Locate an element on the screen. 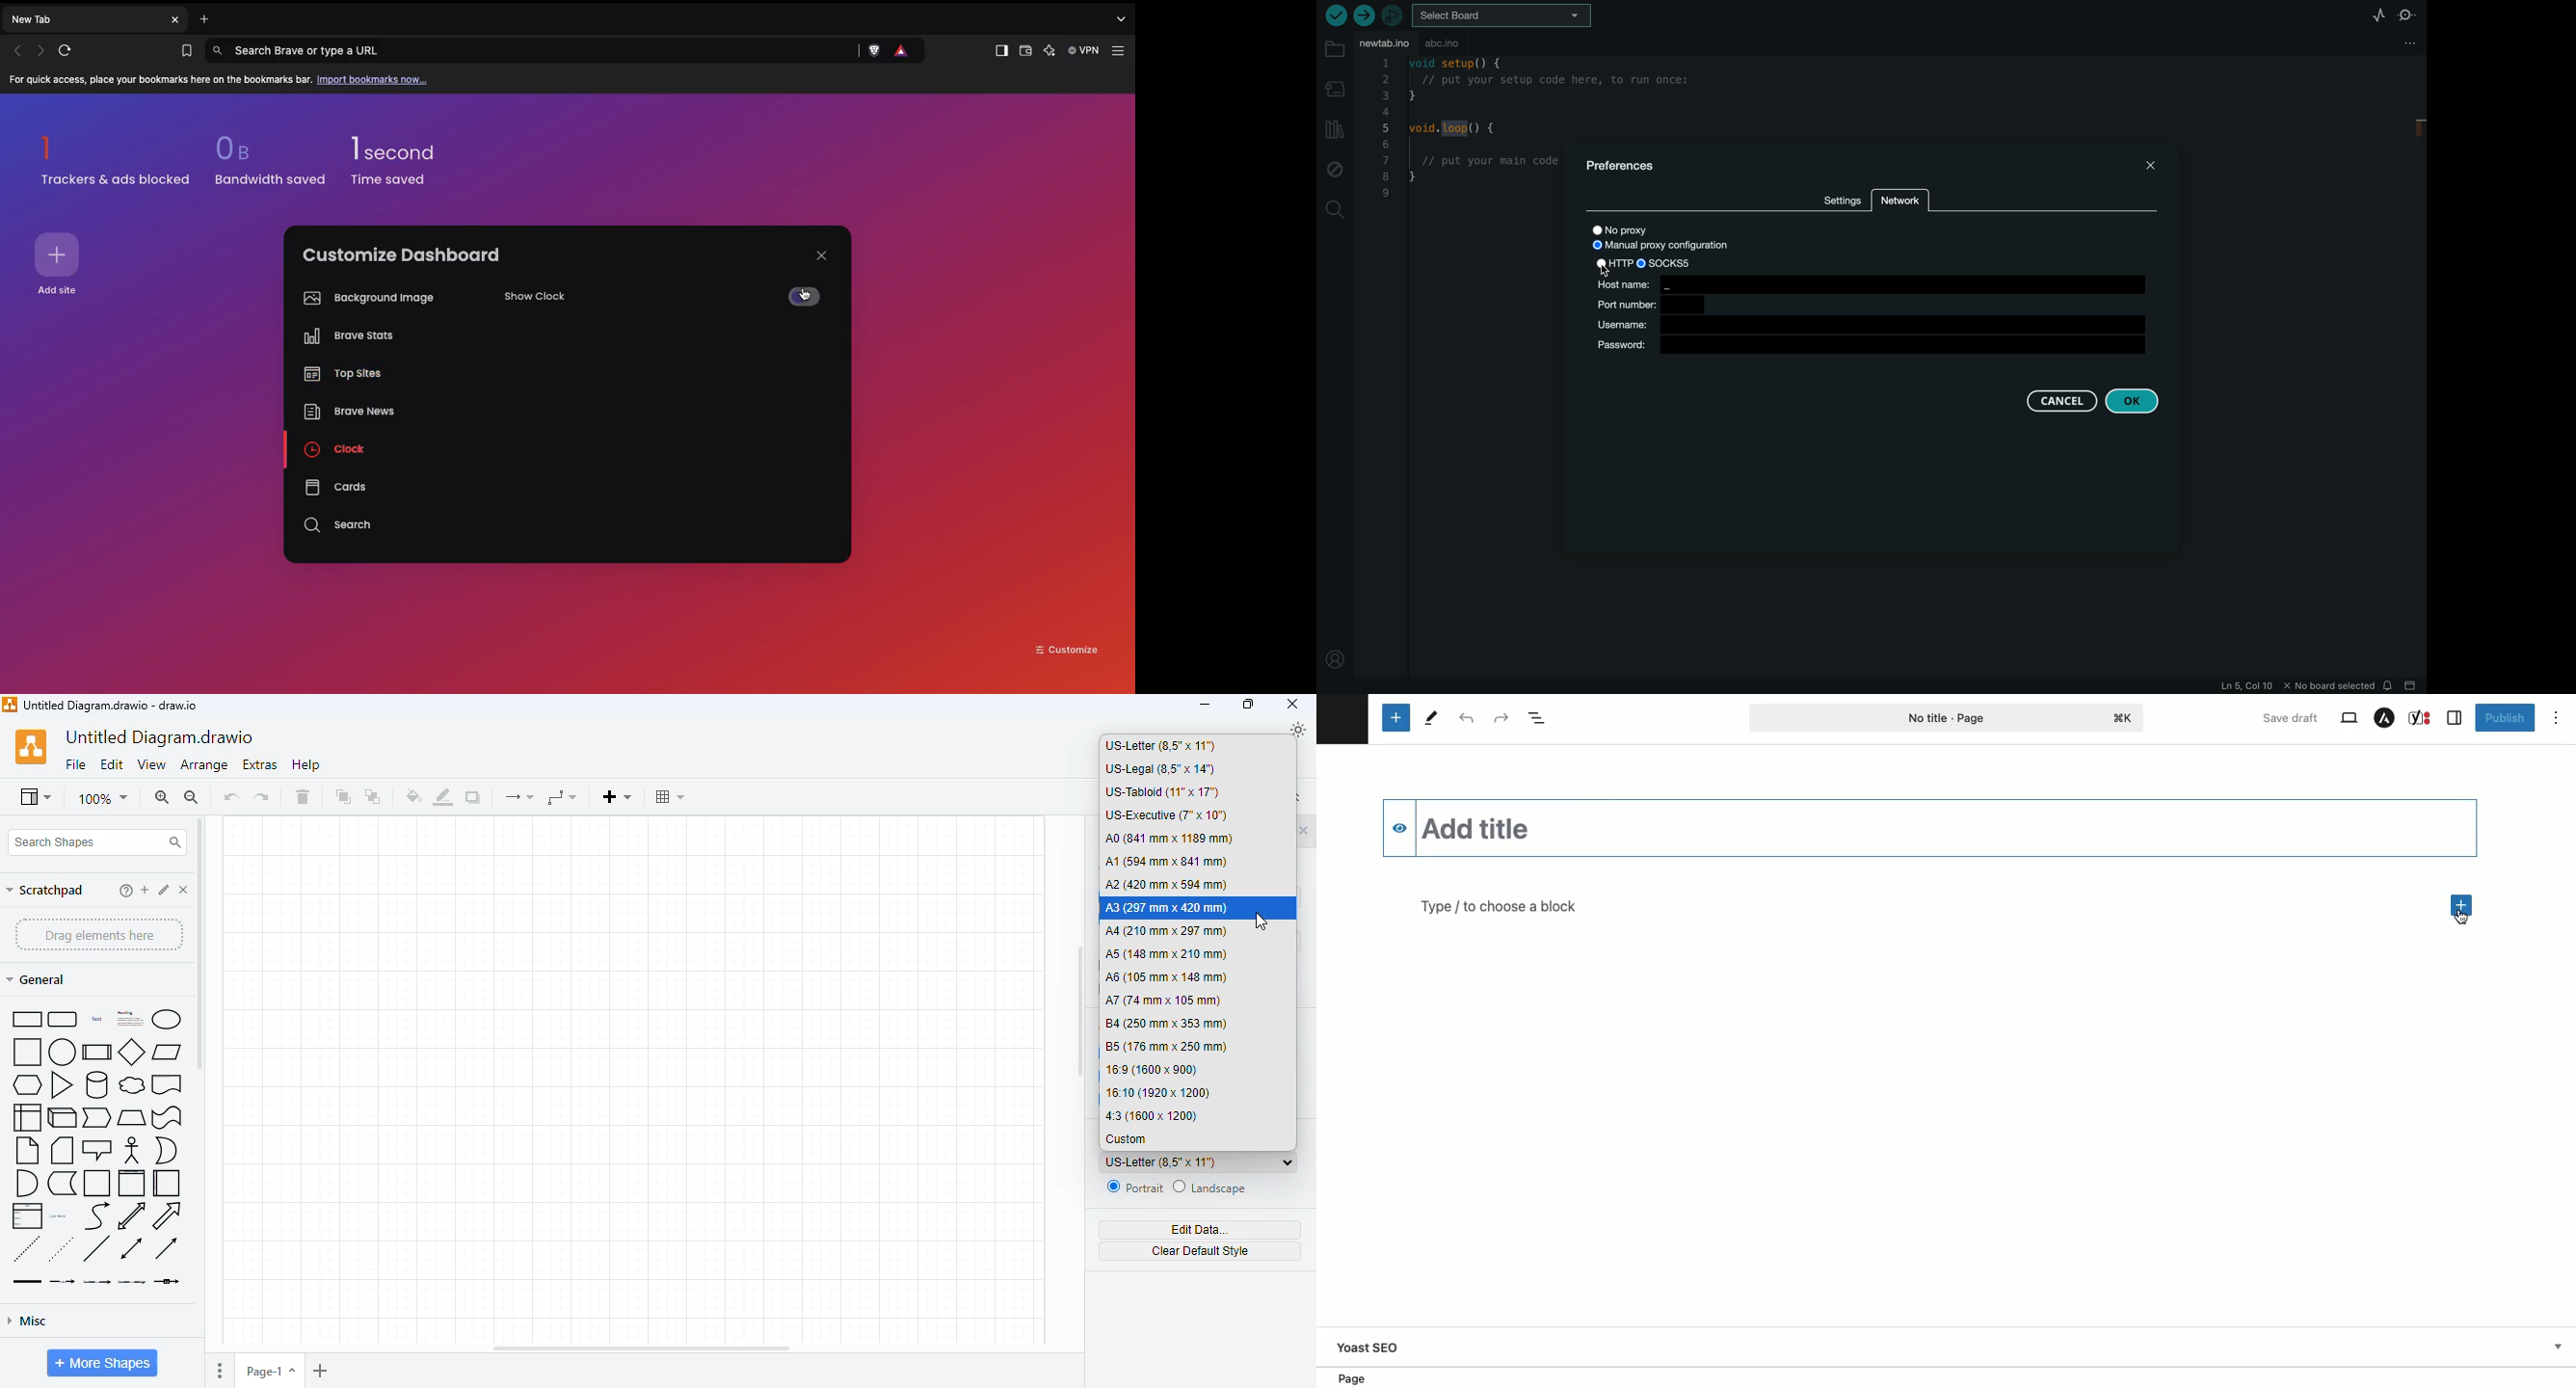 The height and width of the screenshot is (1400, 2576). zoom out is located at coordinates (192, 797).